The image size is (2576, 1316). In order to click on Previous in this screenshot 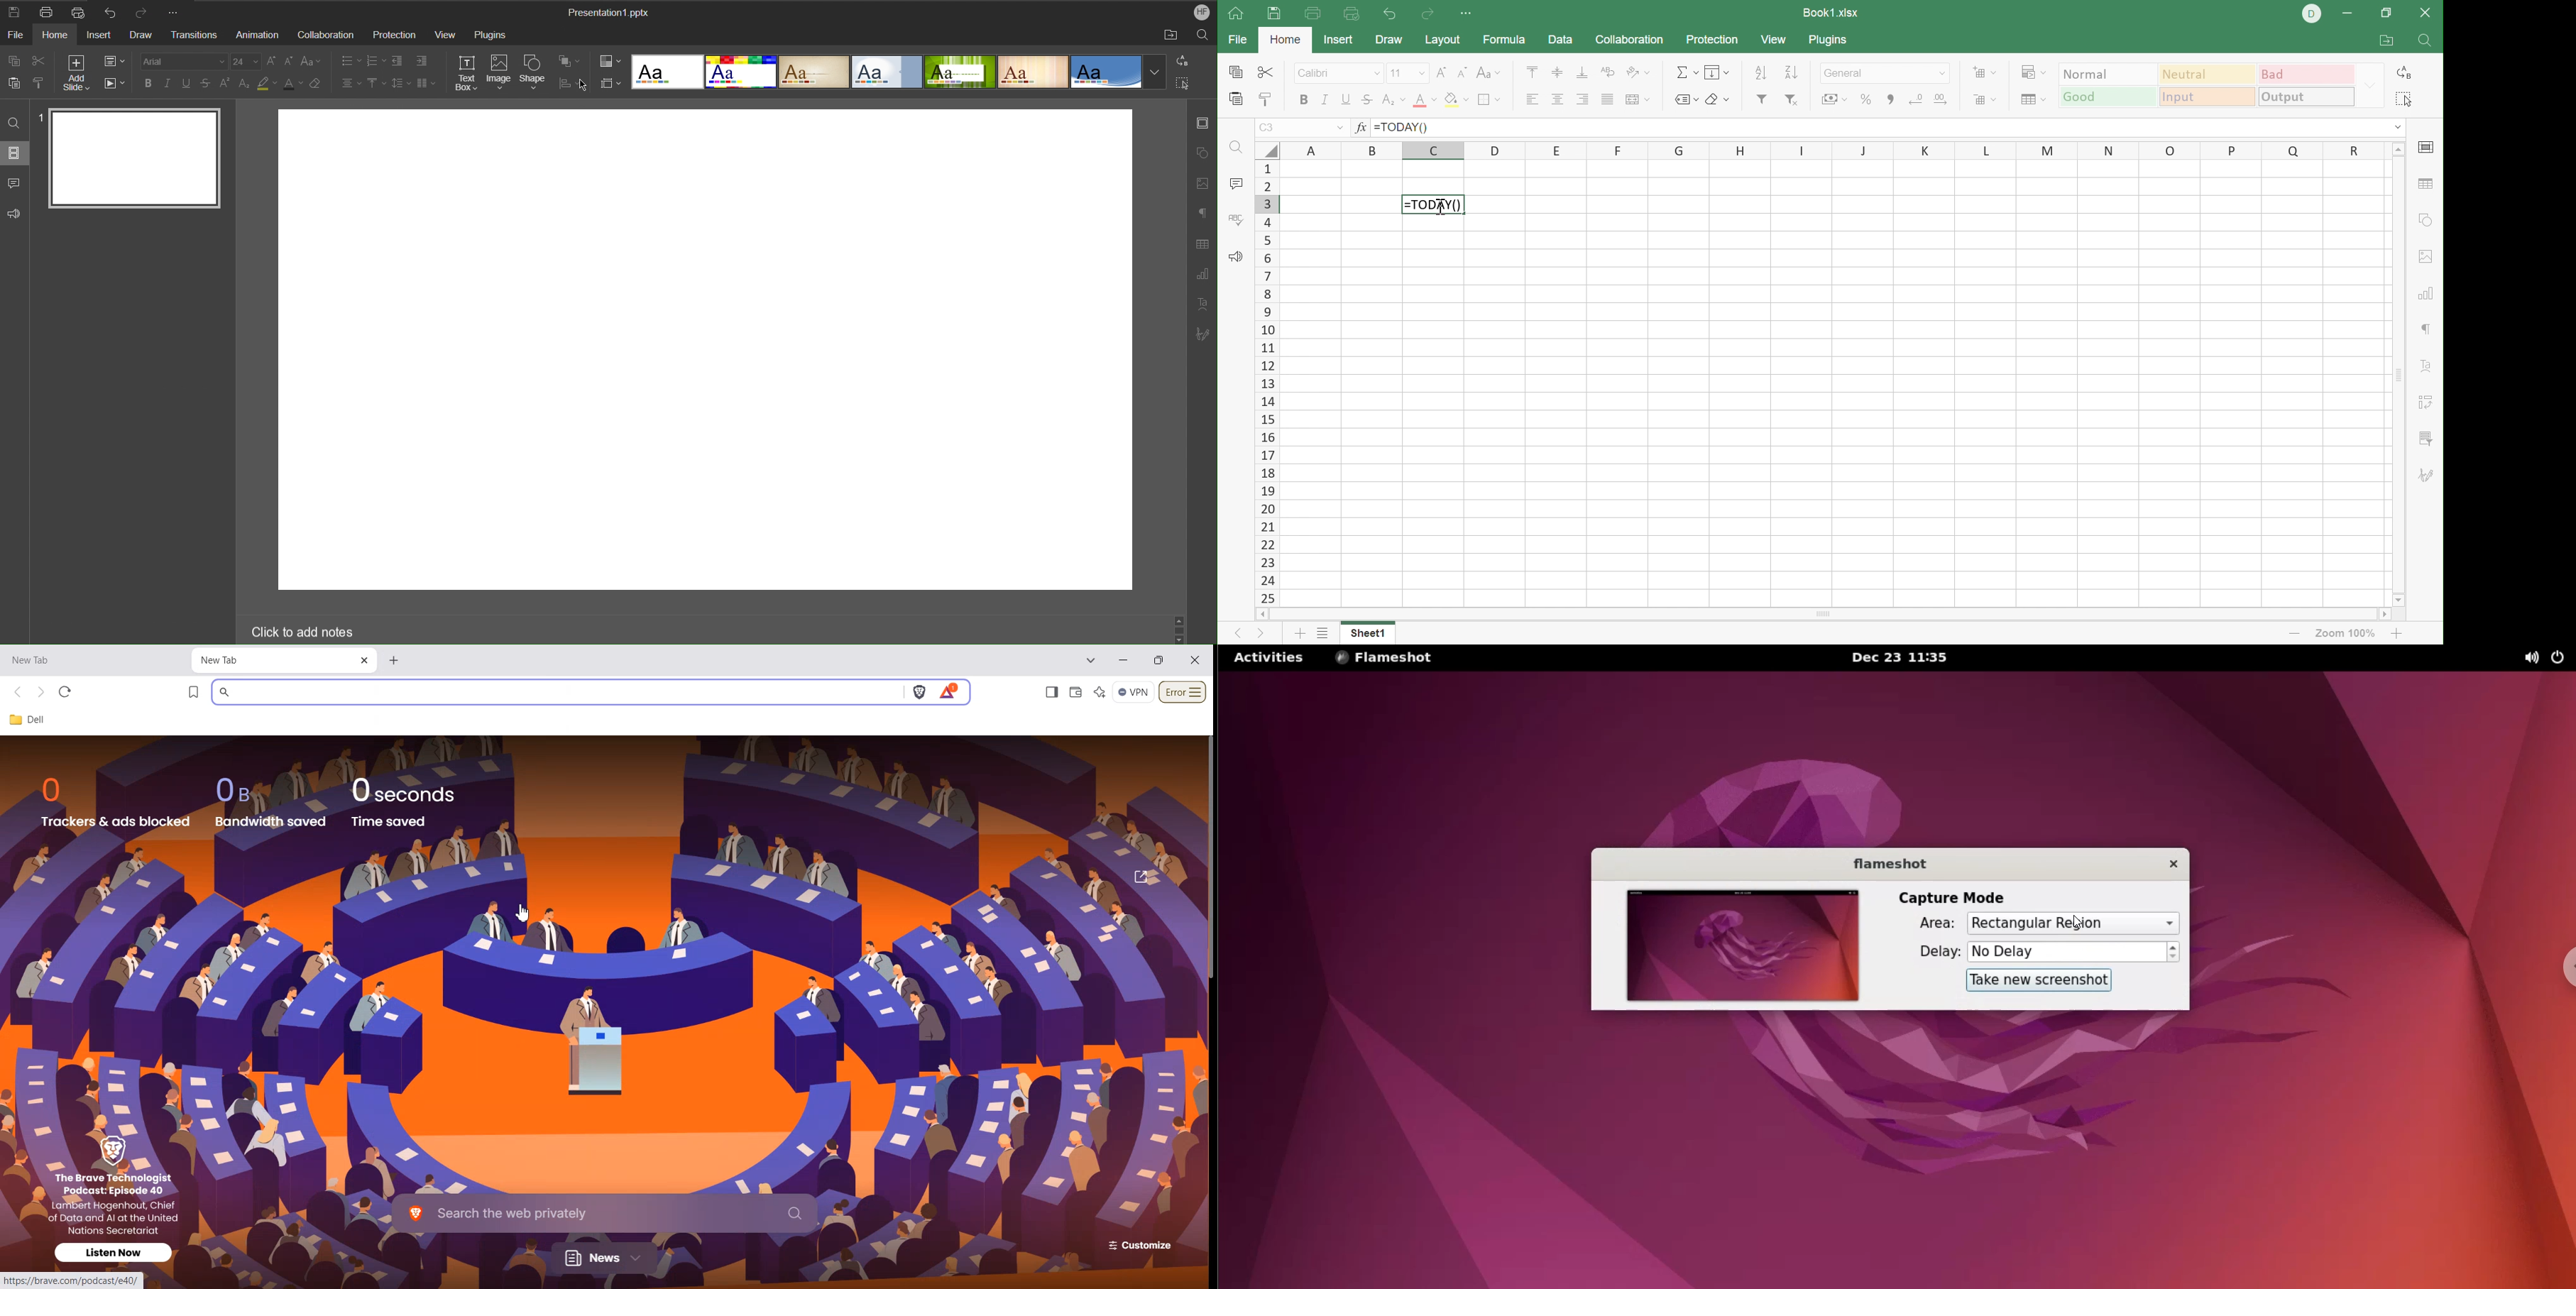, I will do `click(1232, 635)`.